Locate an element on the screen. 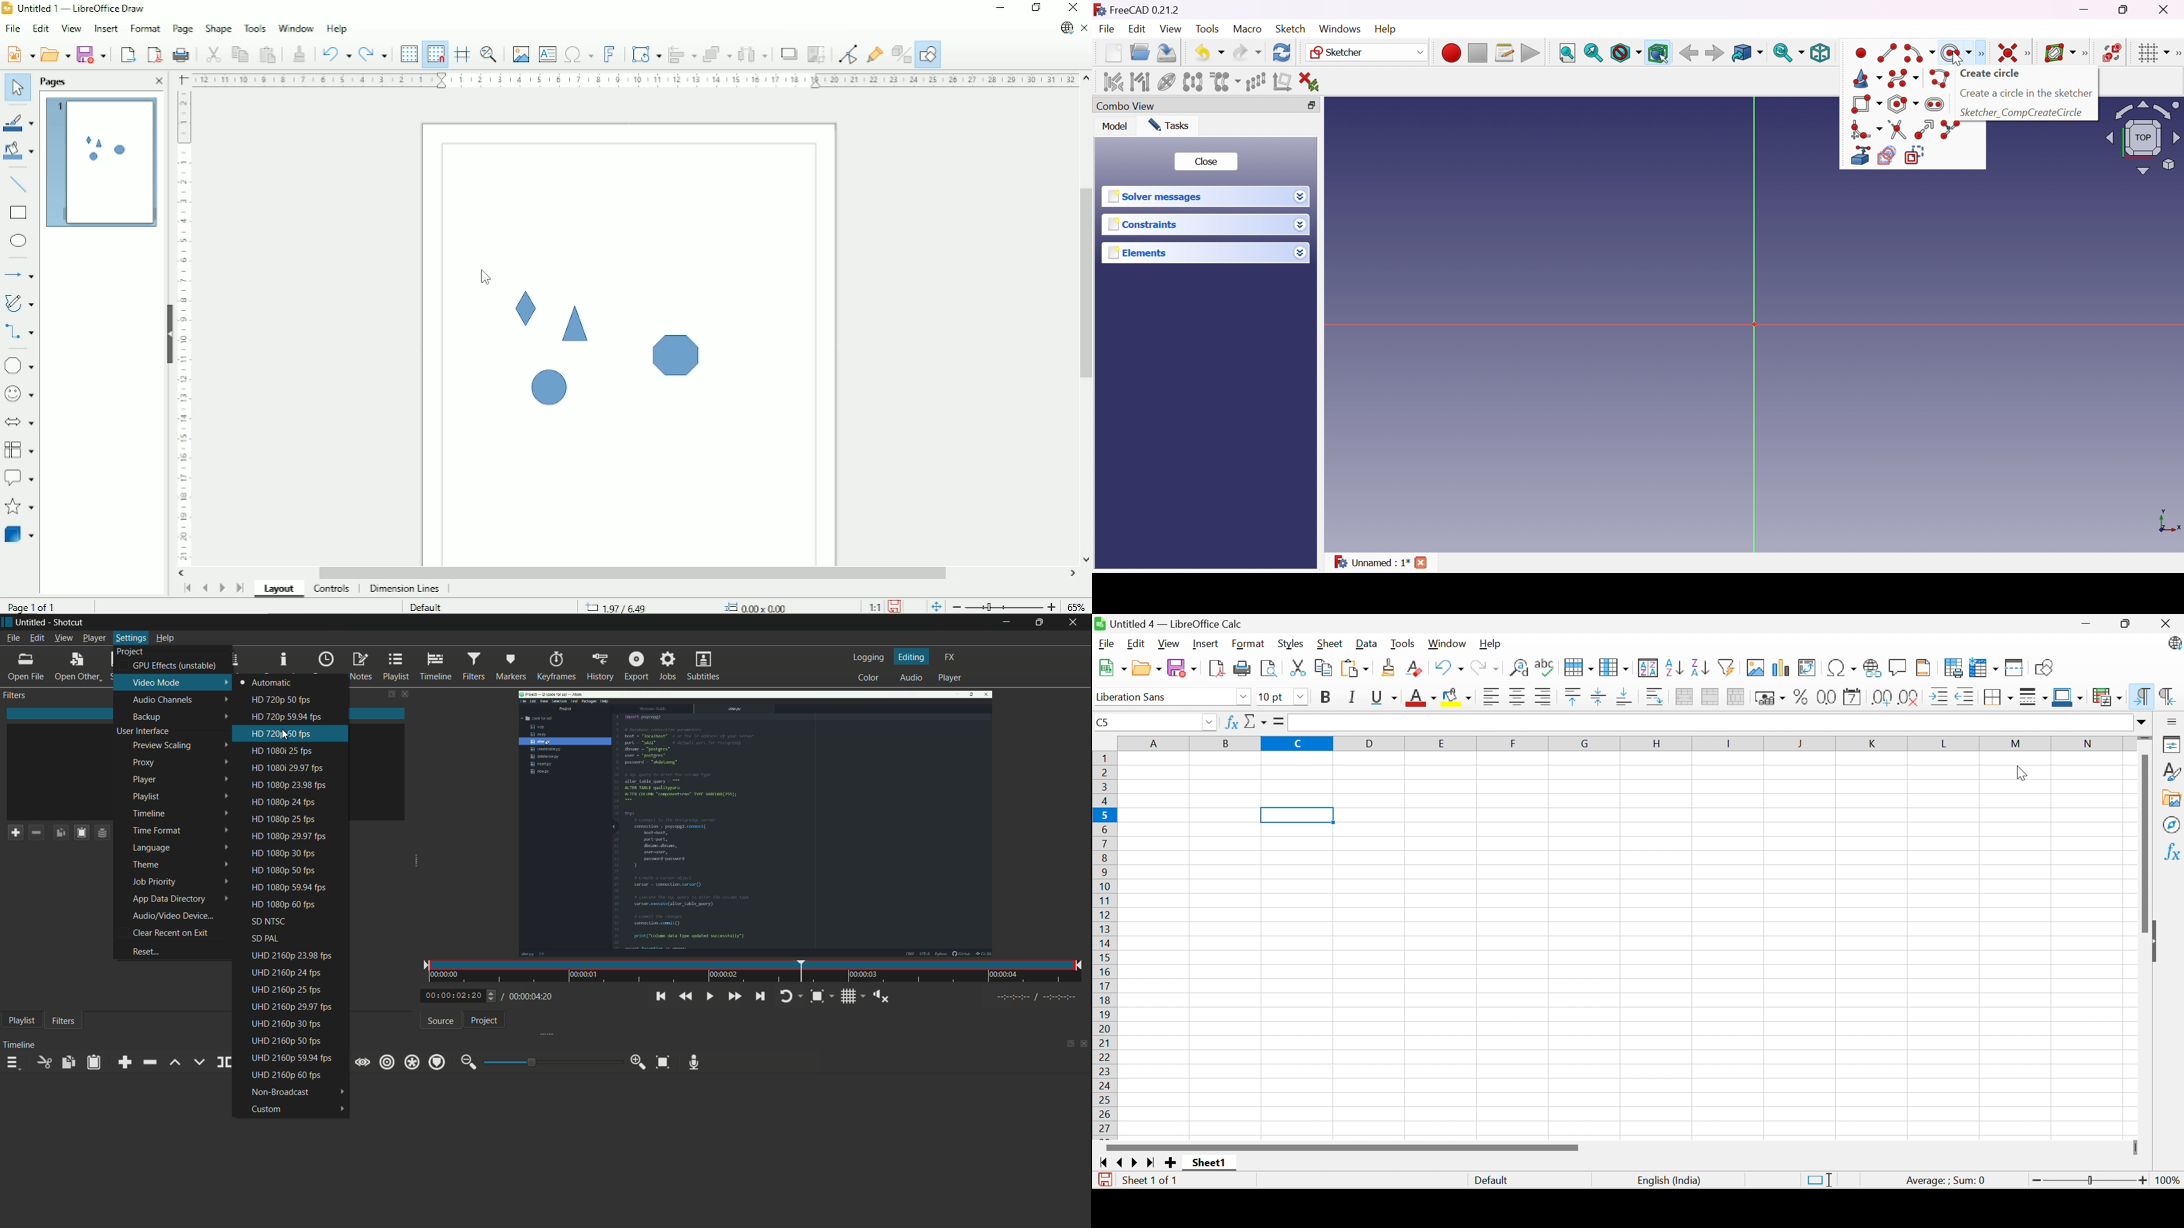  preview scaling is located at coordinates (179, 745).